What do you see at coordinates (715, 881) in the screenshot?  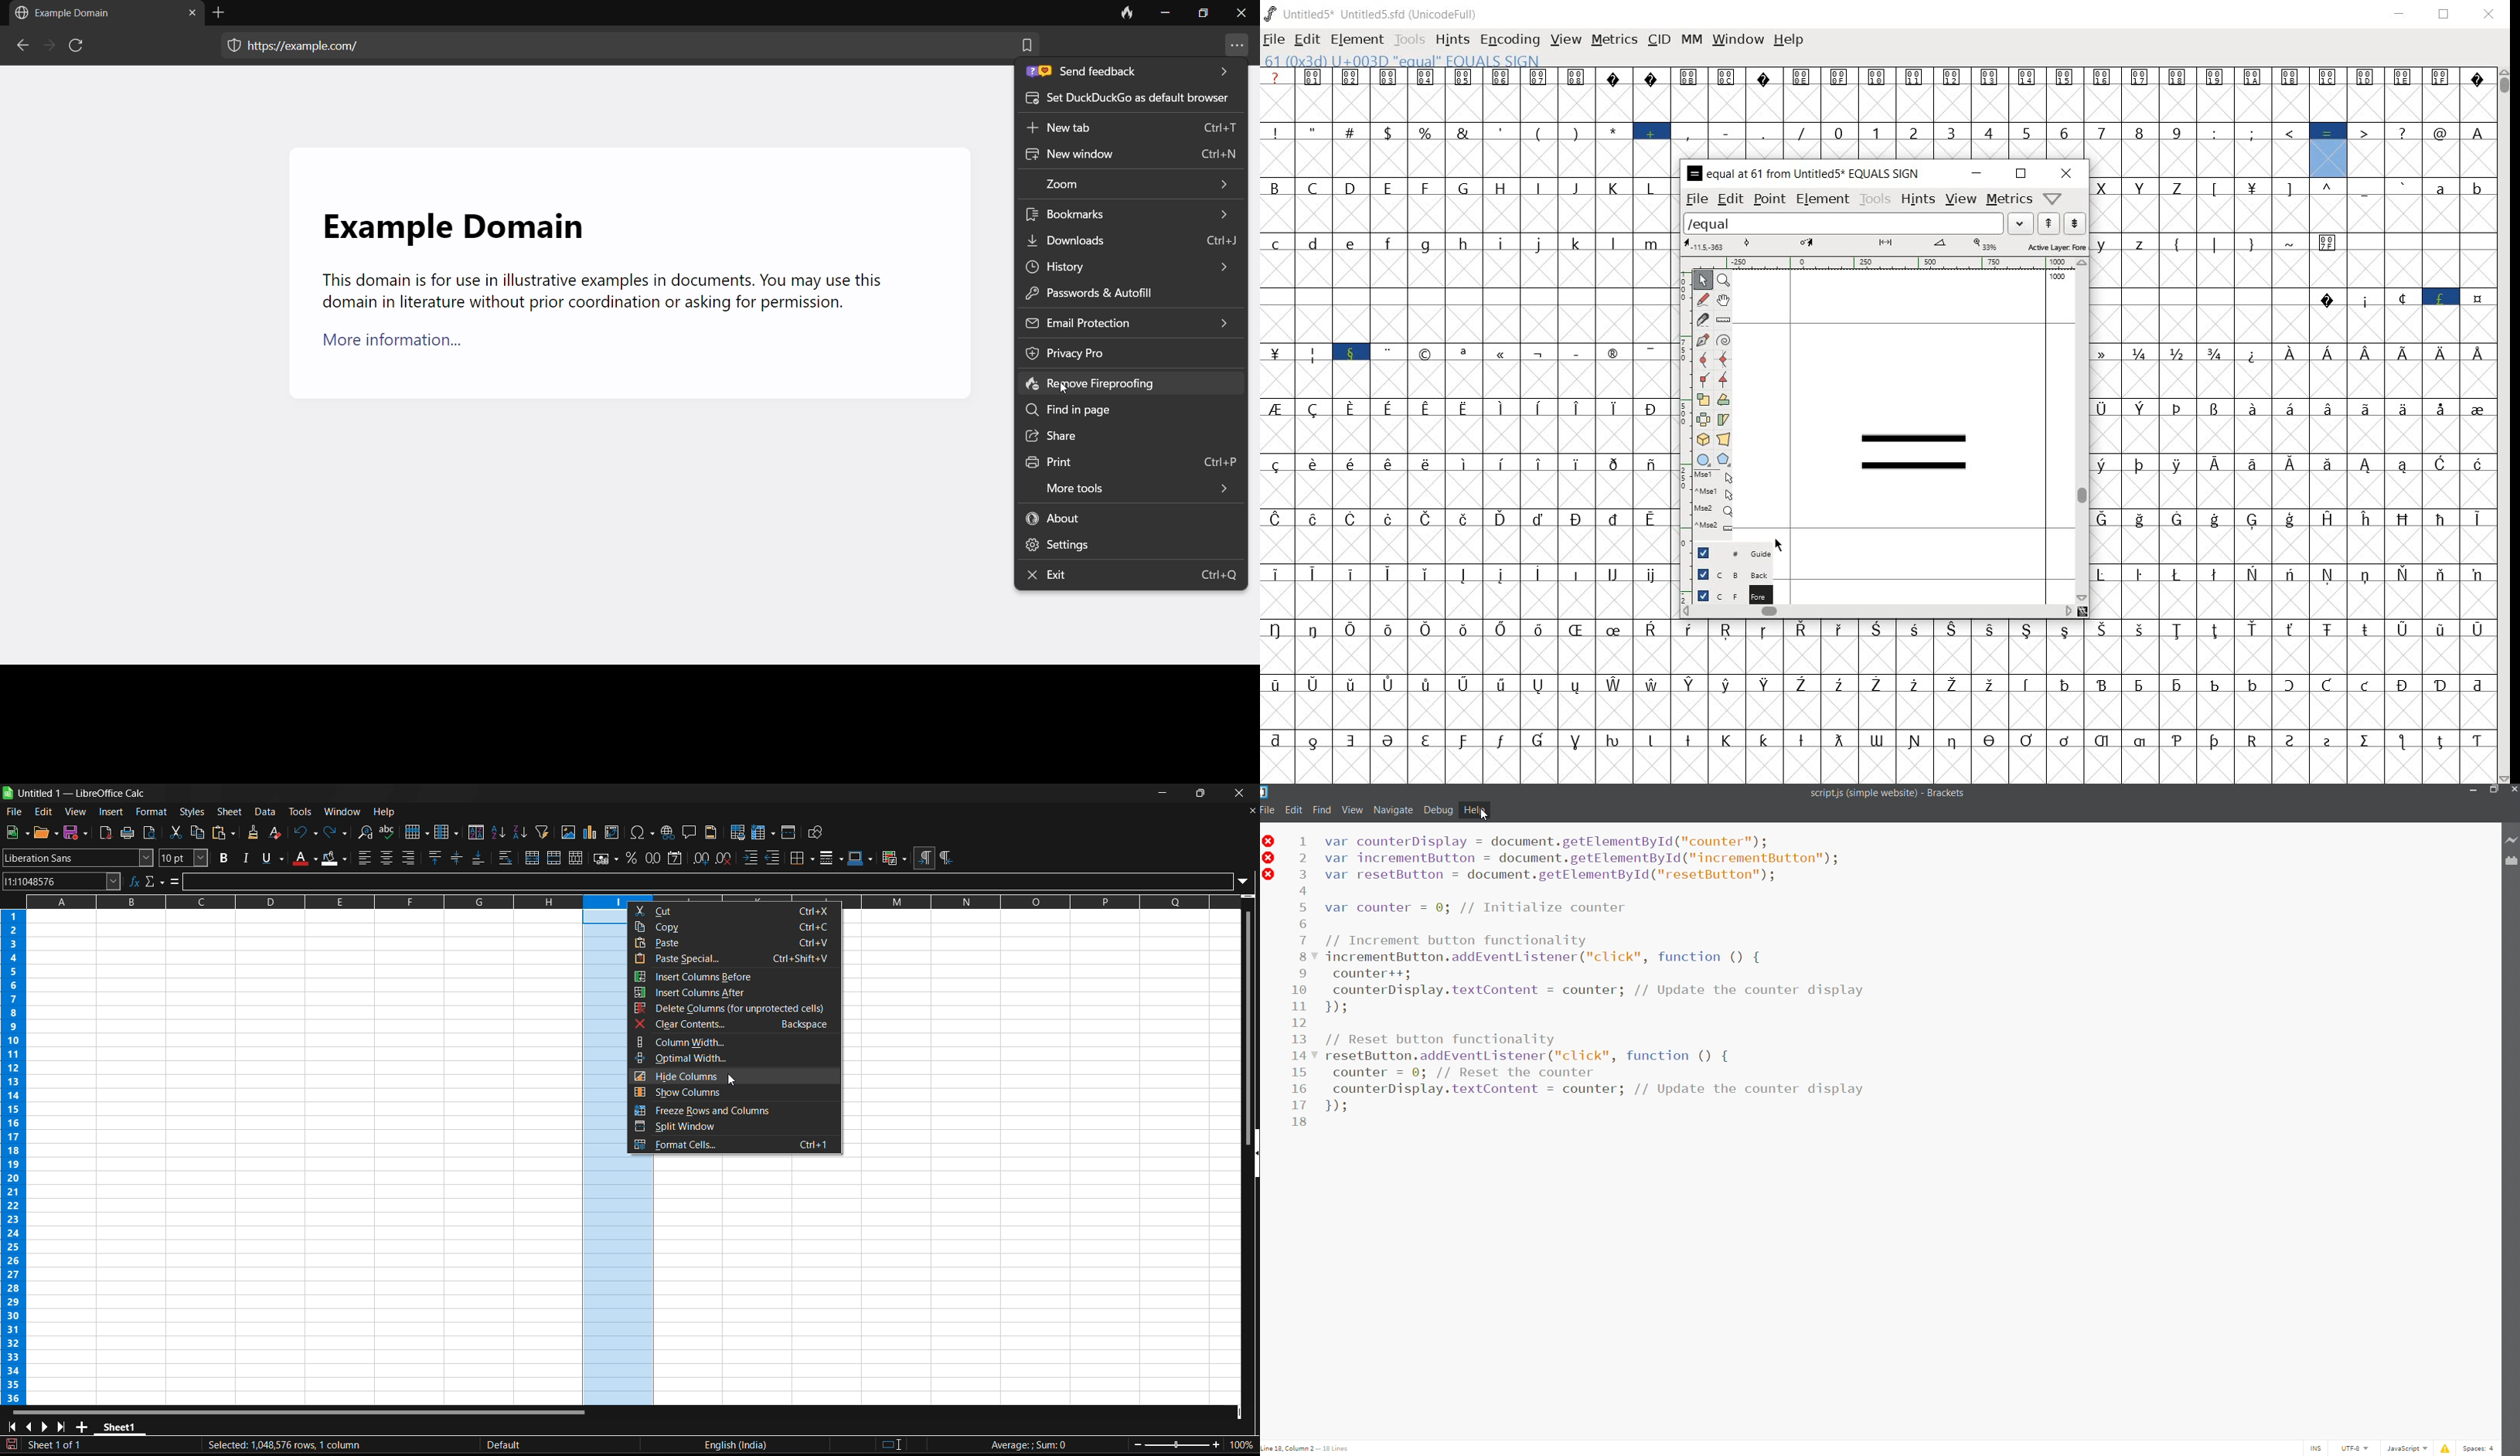 I see `input line` at bounding box center [715, 881].